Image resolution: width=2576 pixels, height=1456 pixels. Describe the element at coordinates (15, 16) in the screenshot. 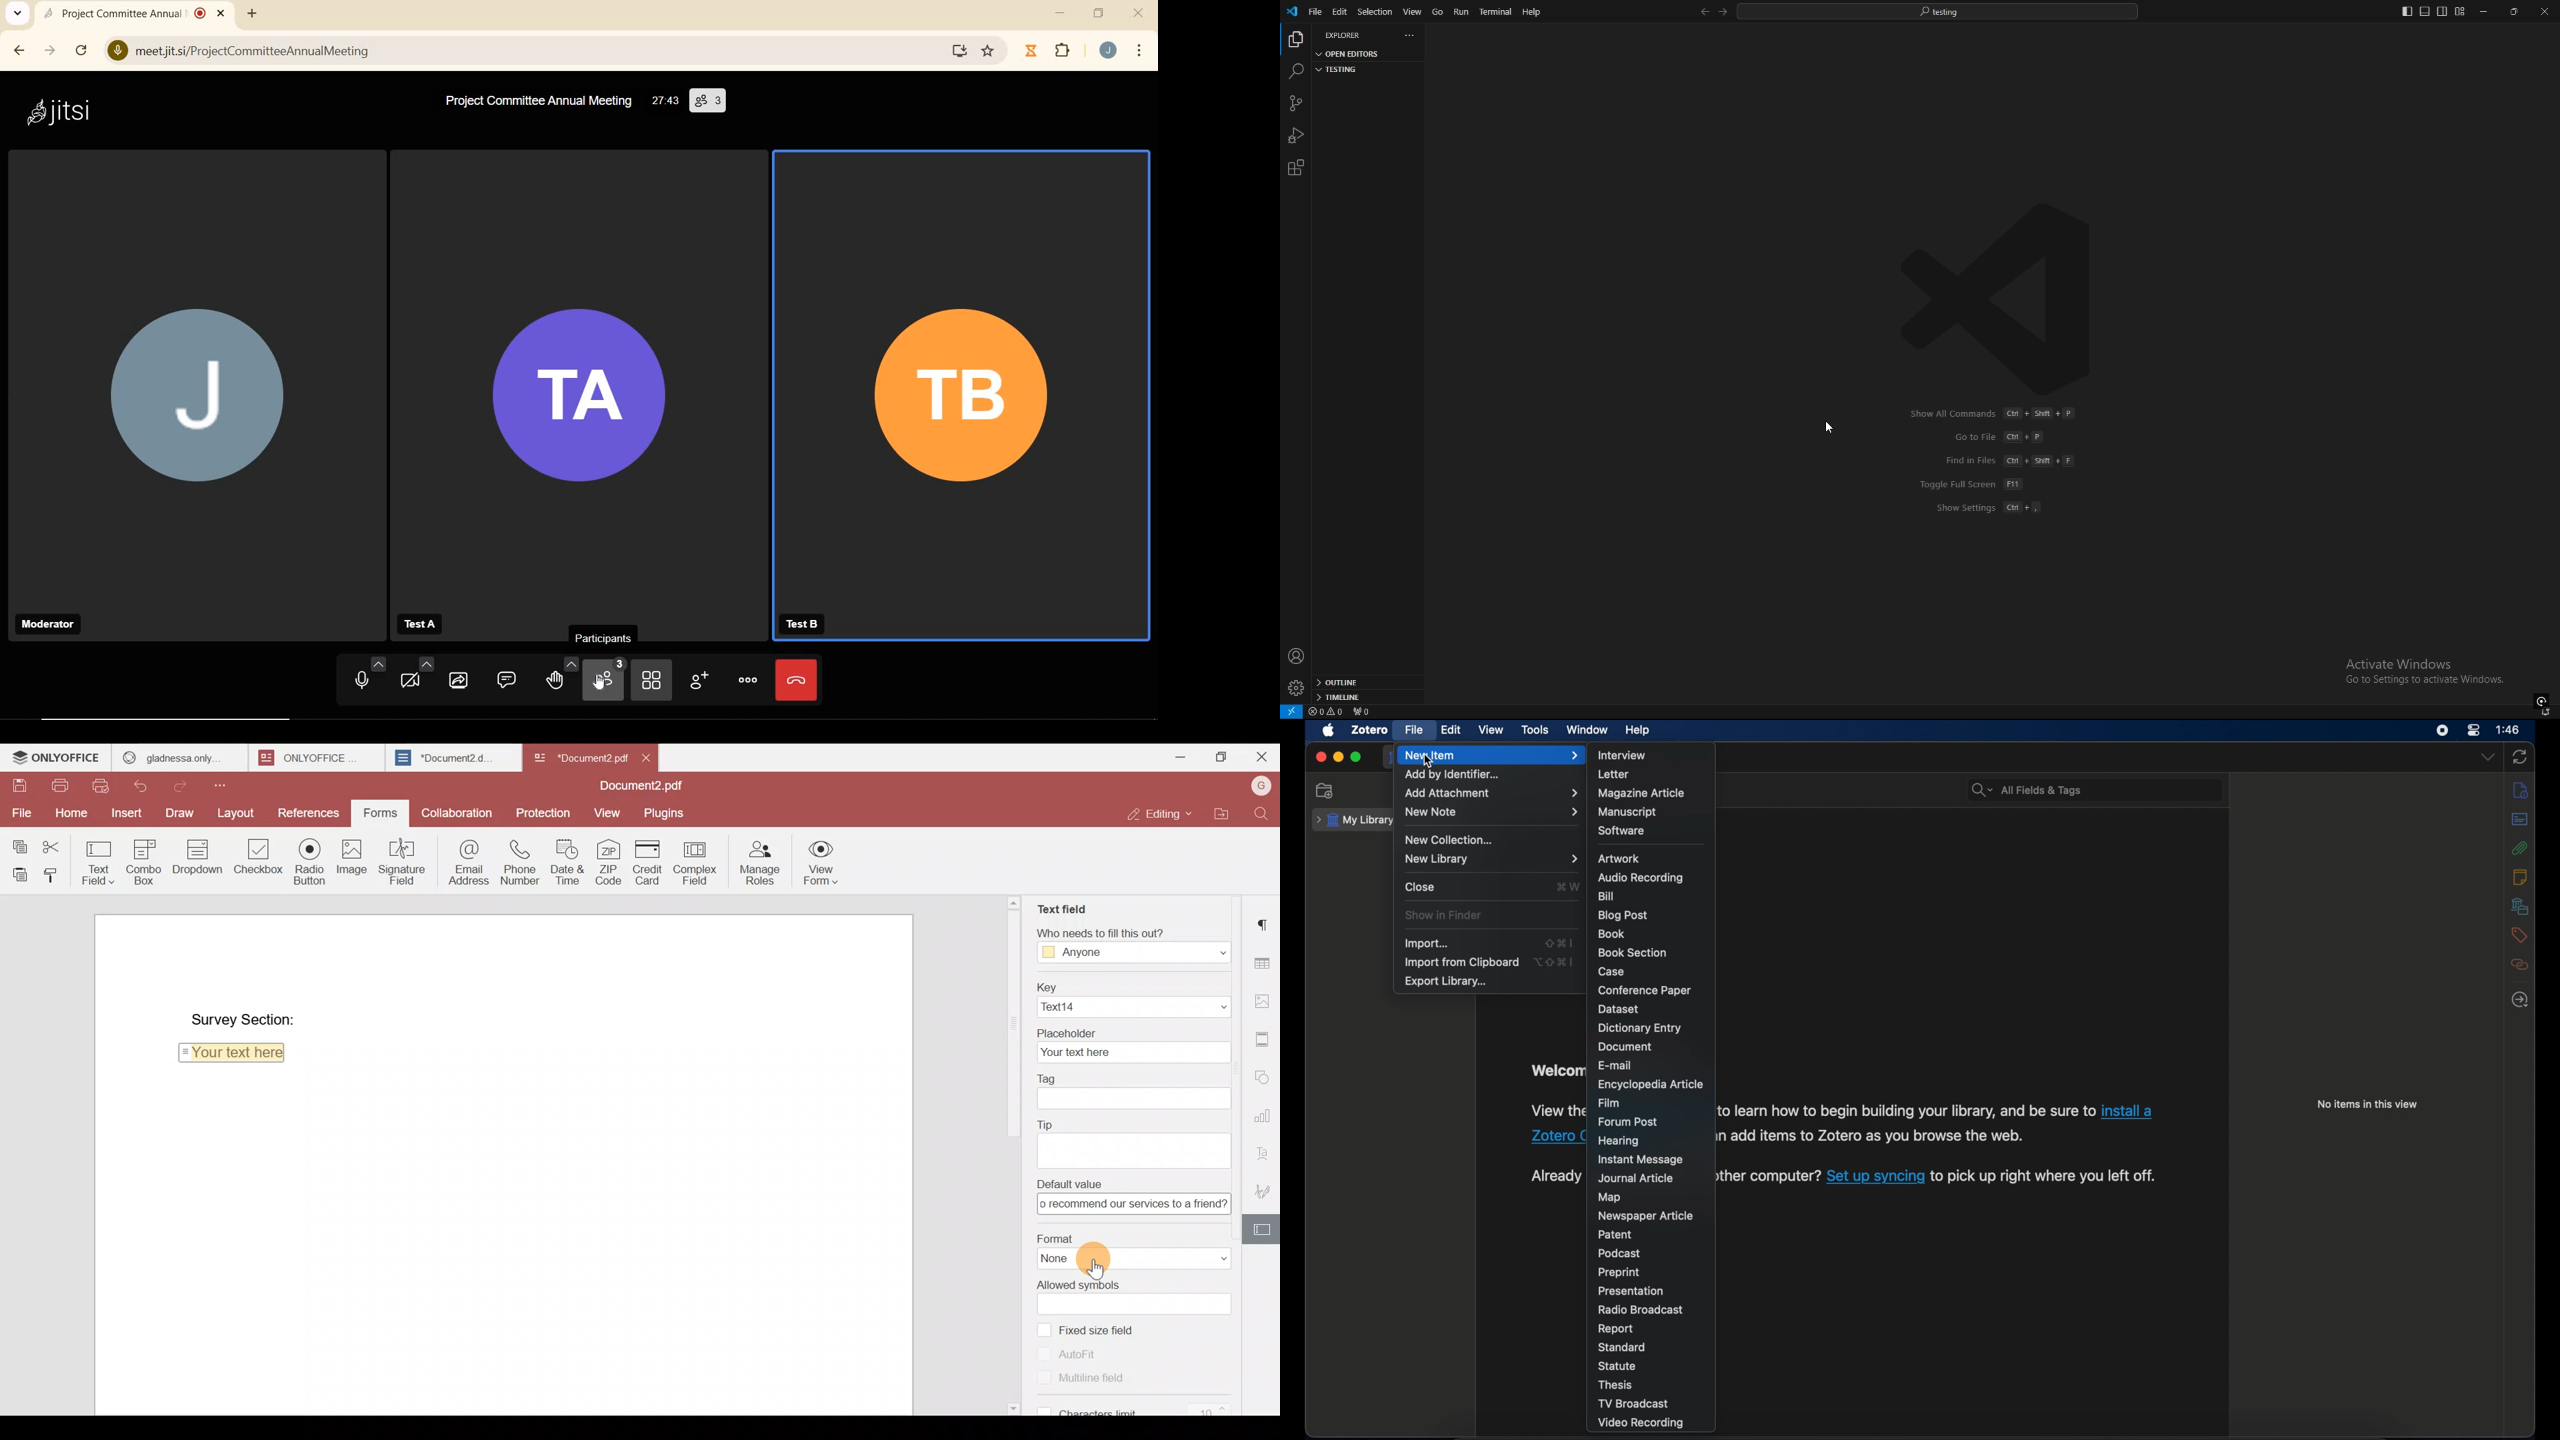

I see `SEARCH TABS` at that location.